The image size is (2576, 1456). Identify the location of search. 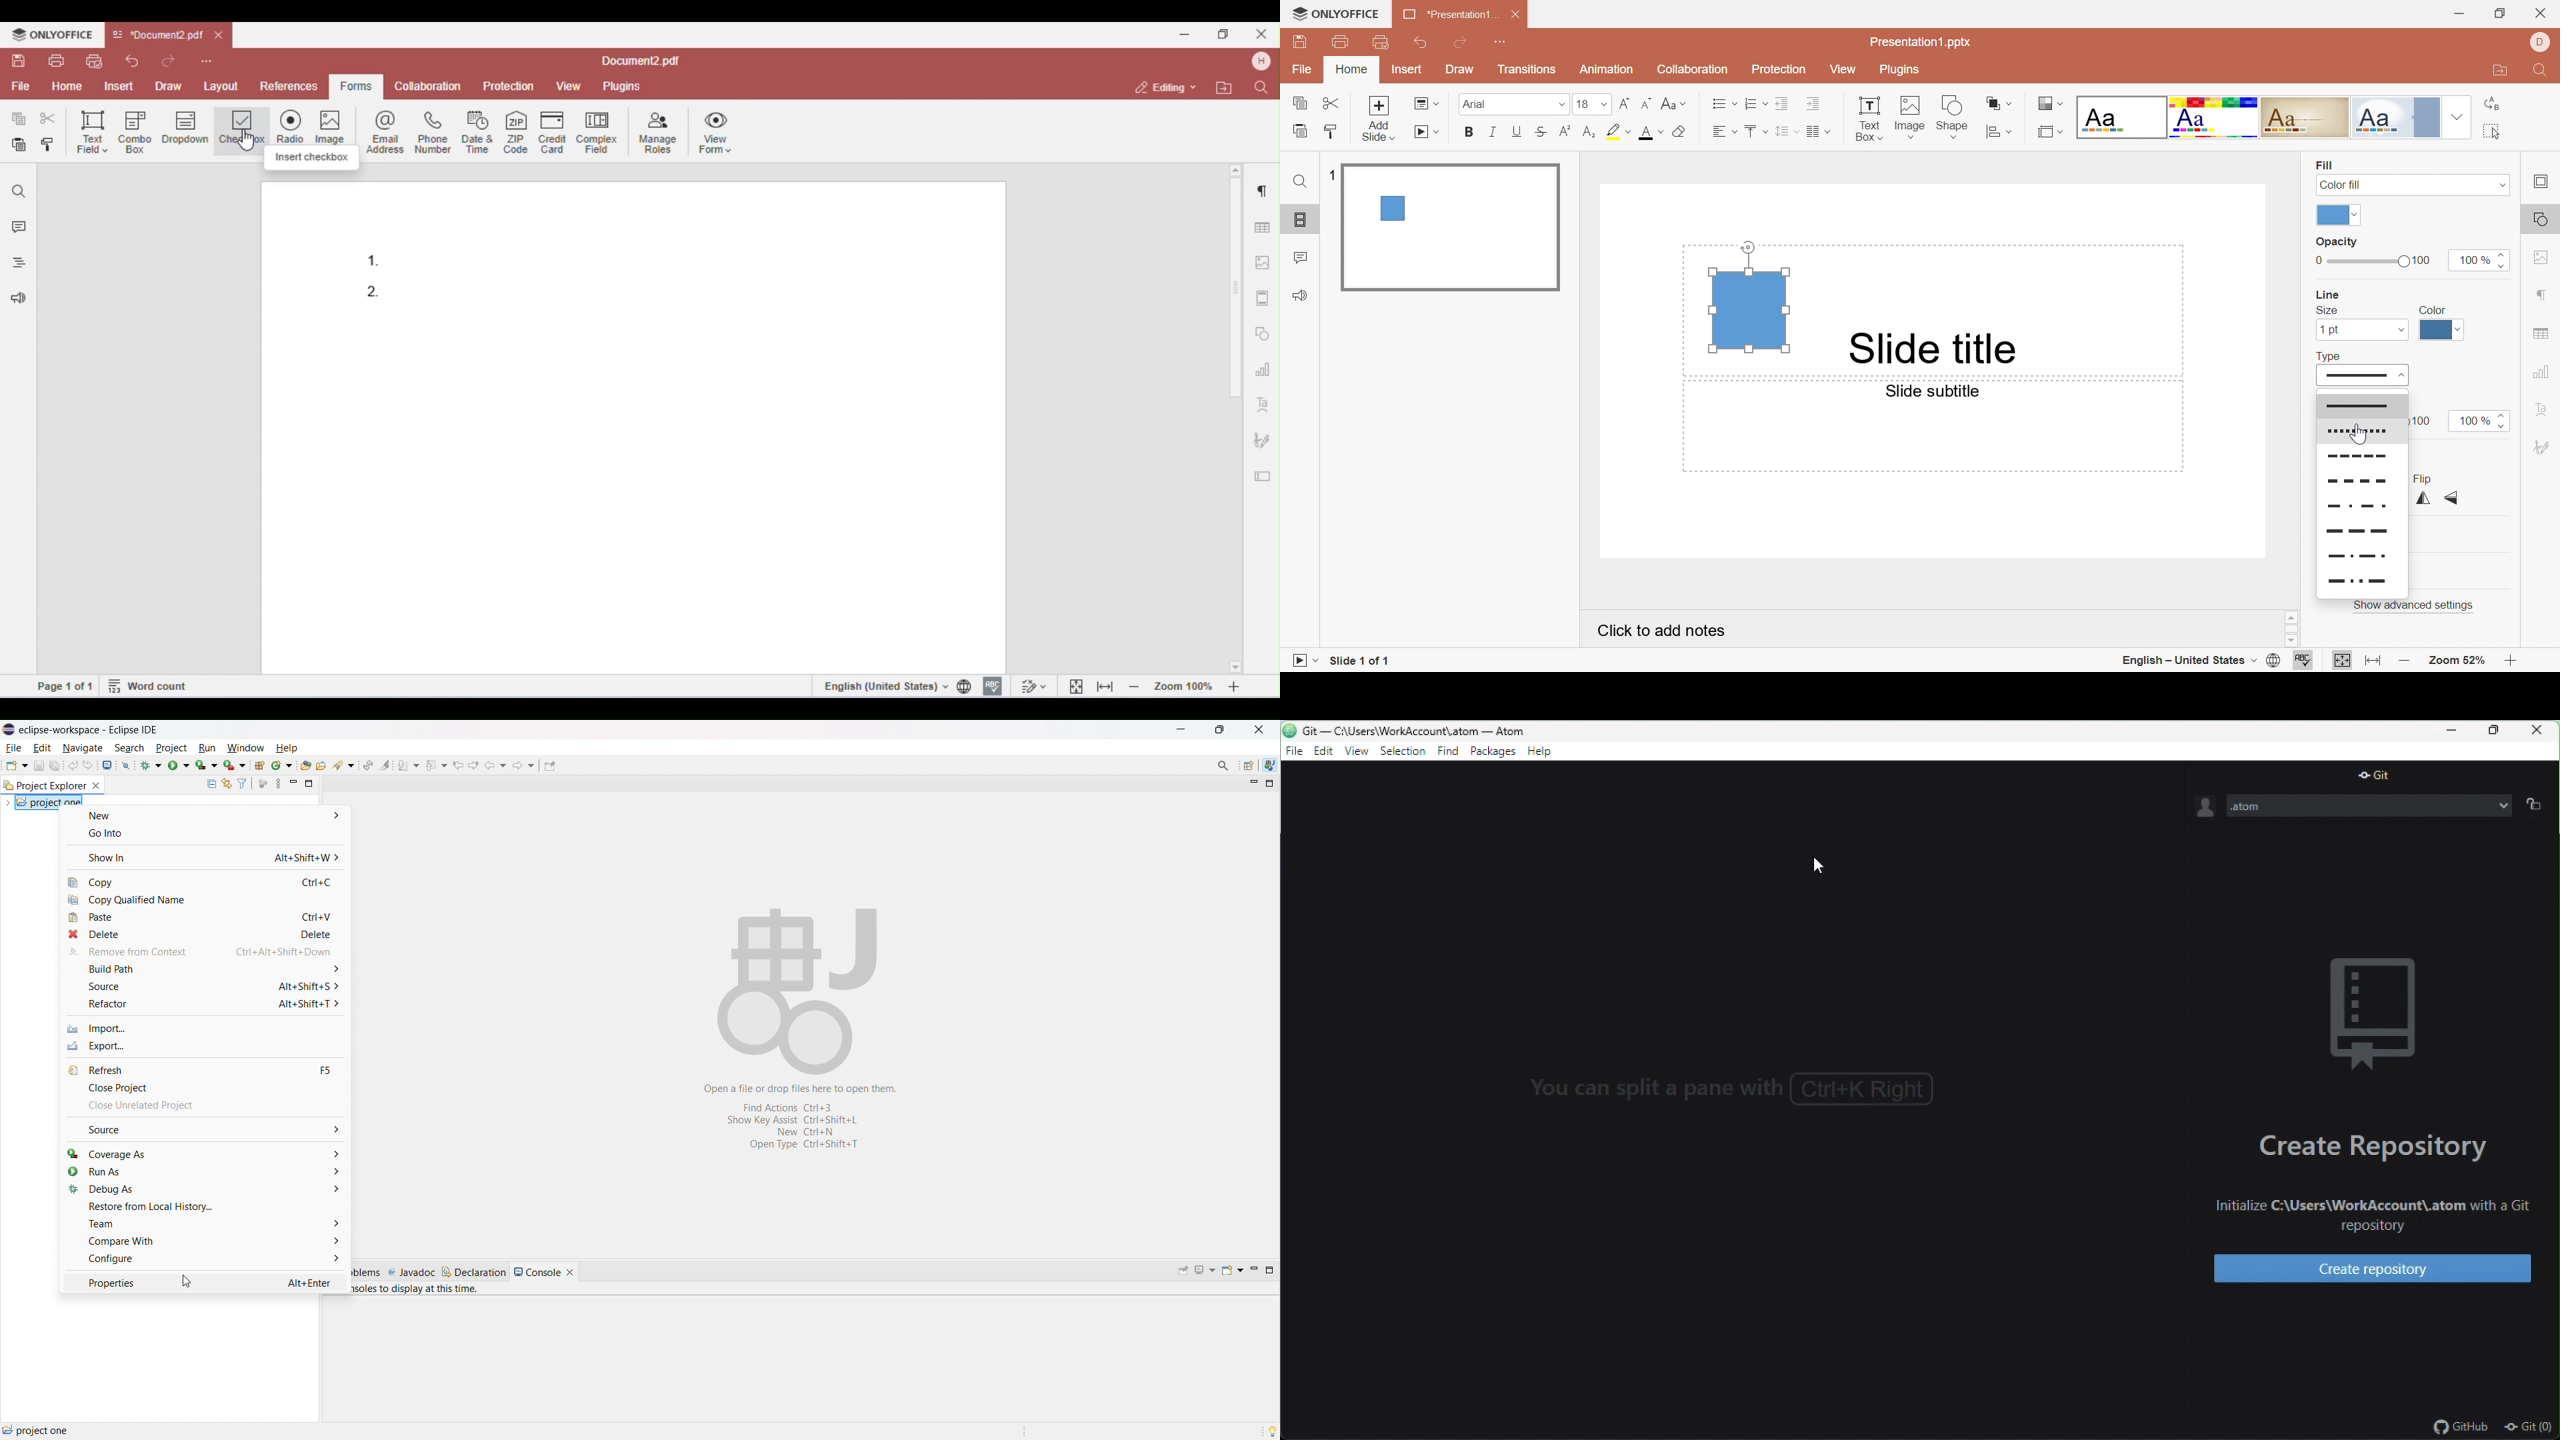
(130, 747).